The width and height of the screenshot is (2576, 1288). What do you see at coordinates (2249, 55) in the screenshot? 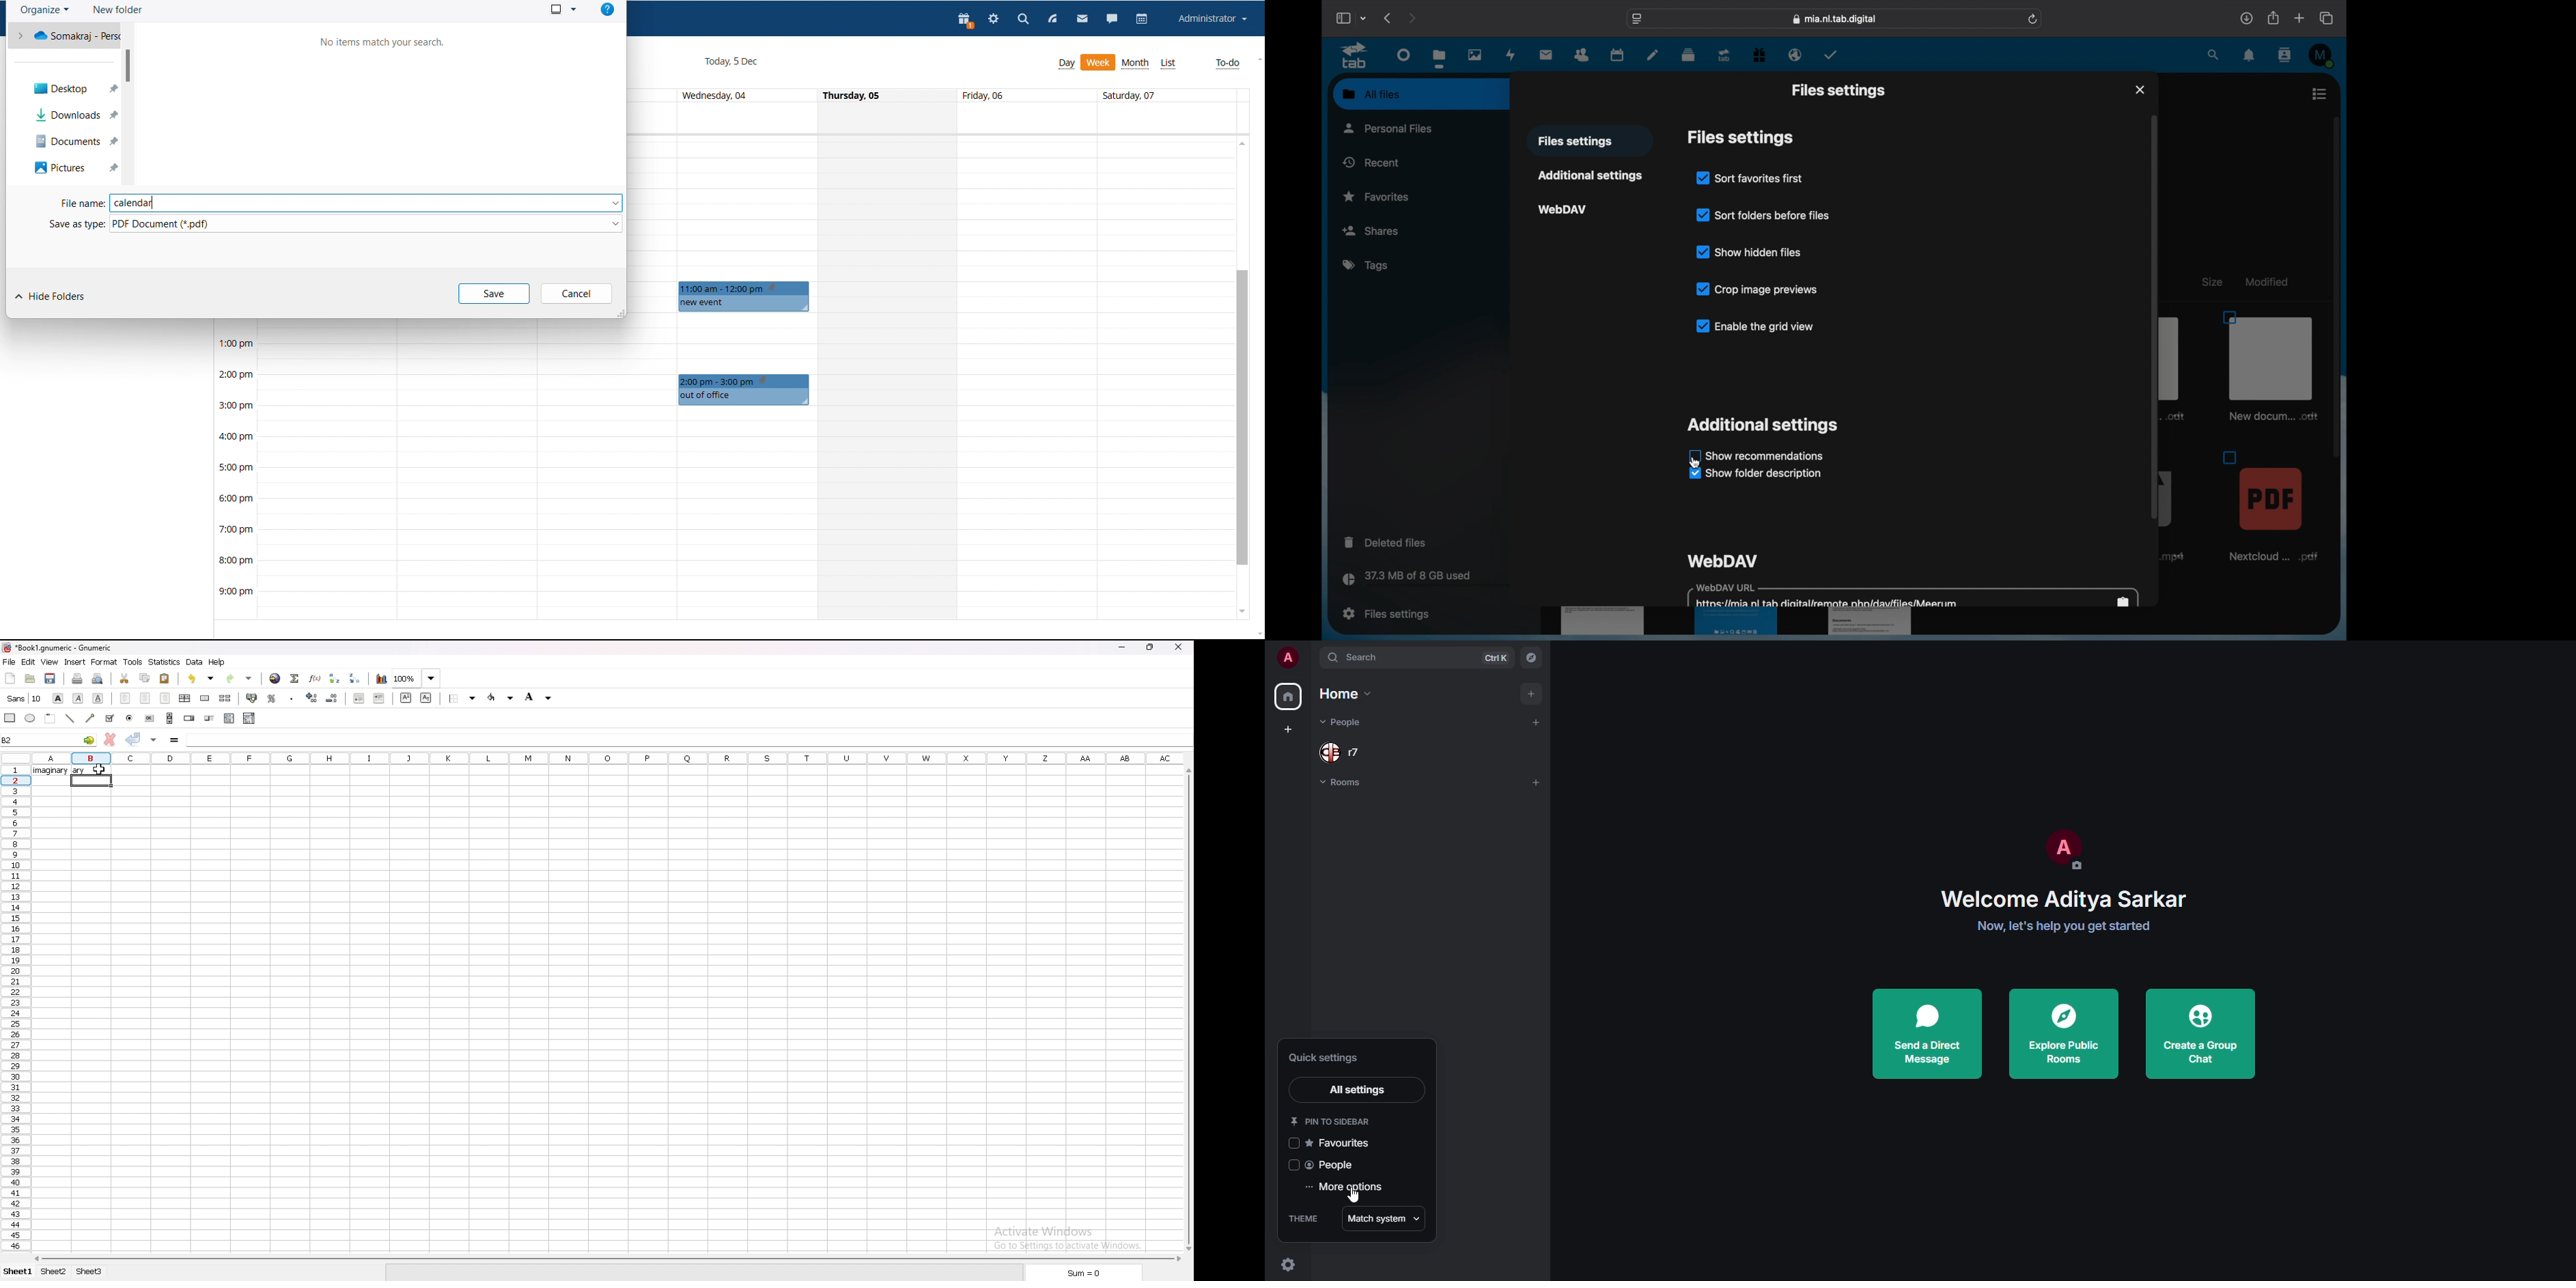
I see `notifications` at bounding box center [2249, 55].